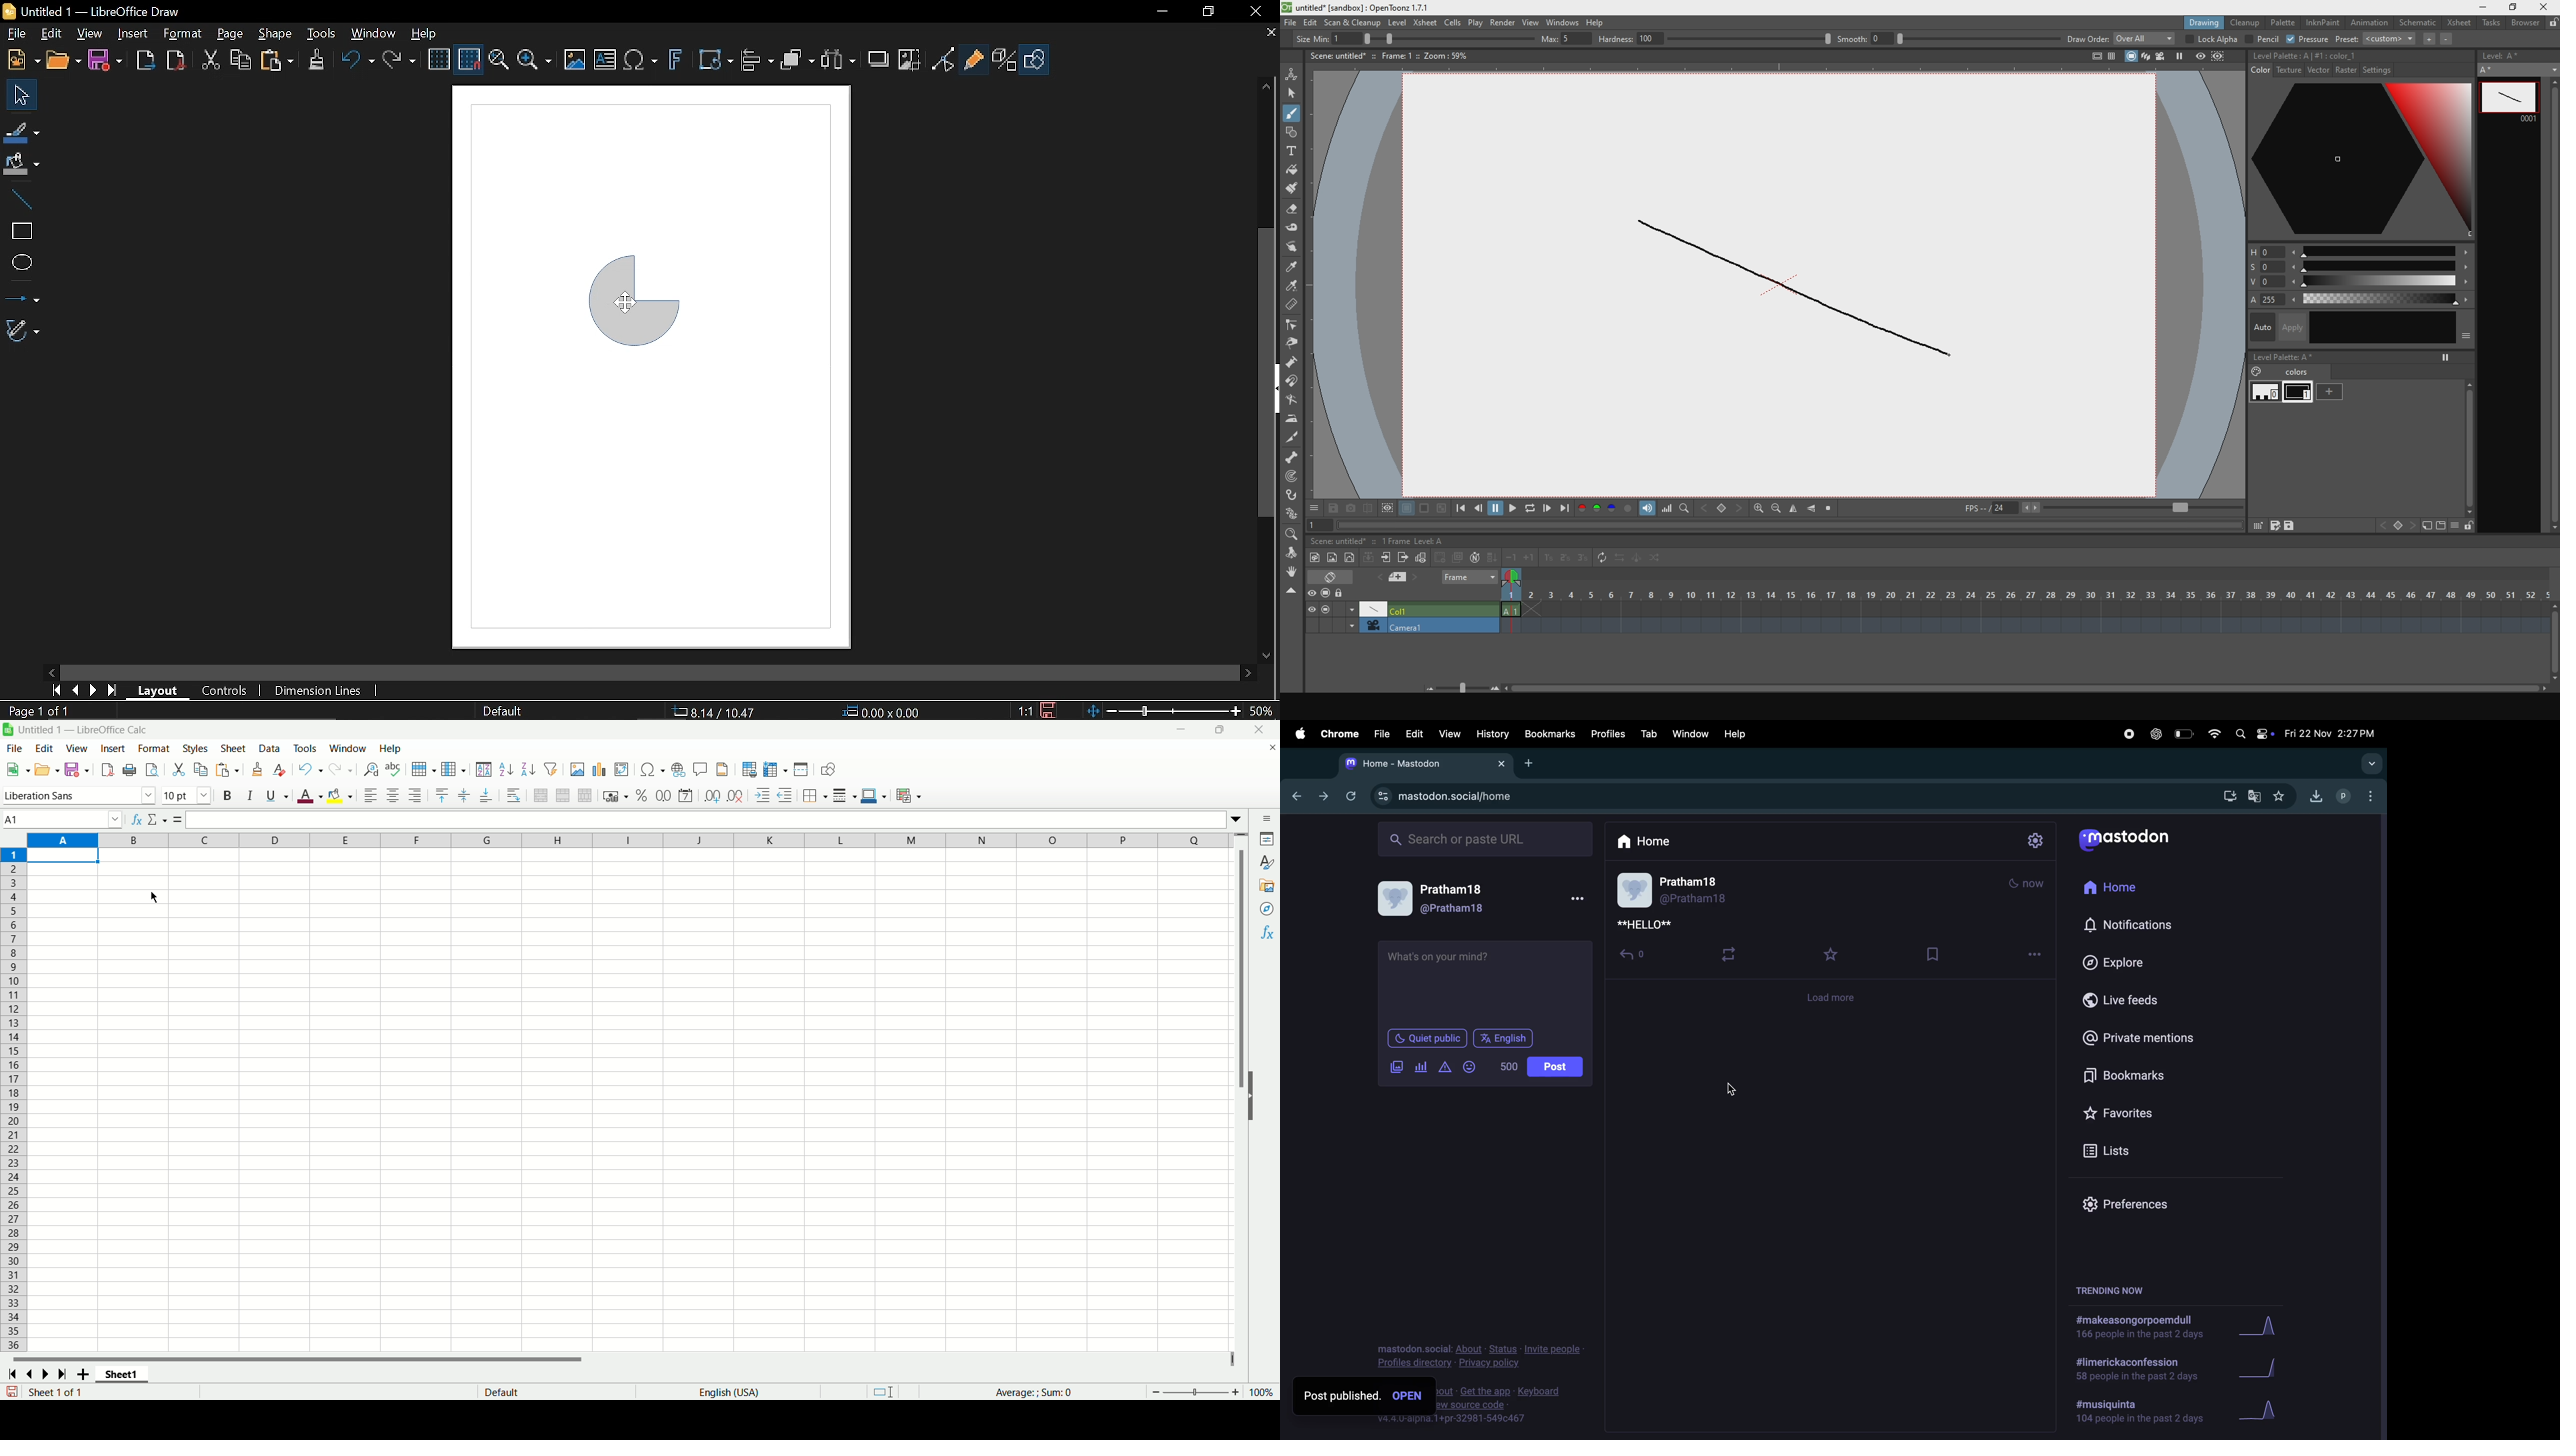  Describe the element at coordinates (1038, 60) in the screenshot. I see `Shape` at that location.